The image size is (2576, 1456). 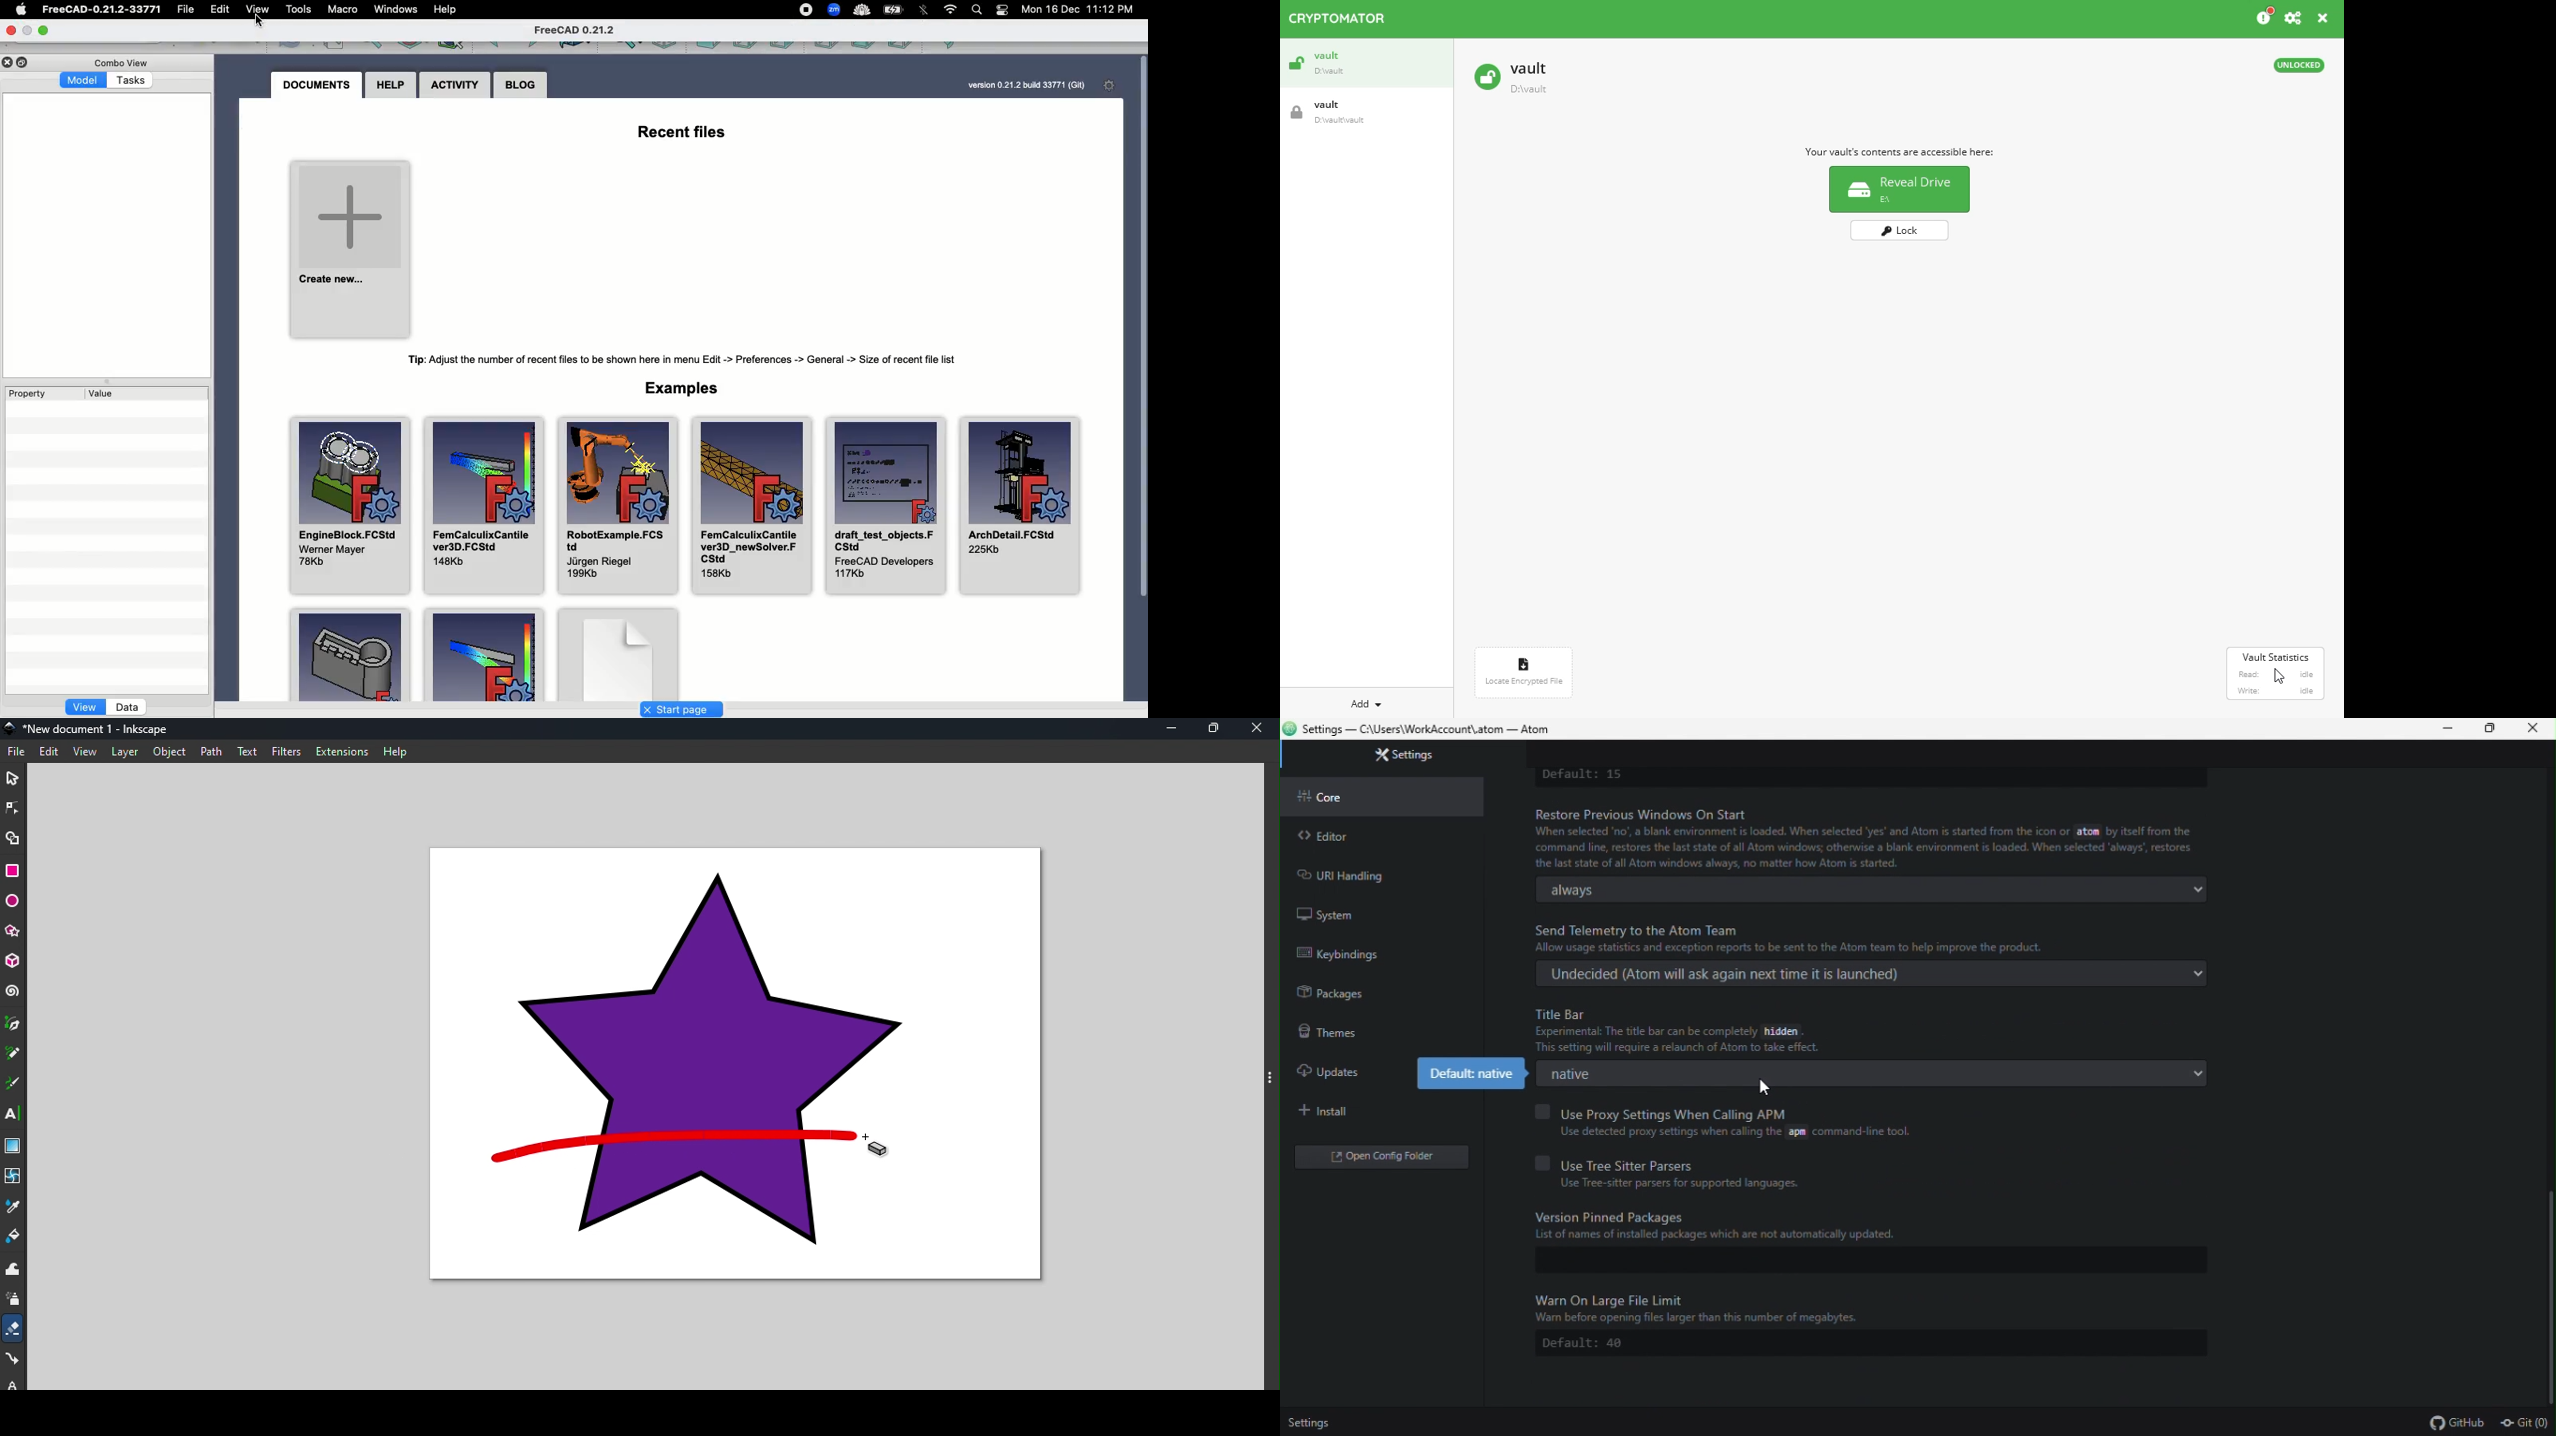 What do you see at coordinates (102, 394) in the screenshot?
I see `Value` at bounding box center [102, 394].